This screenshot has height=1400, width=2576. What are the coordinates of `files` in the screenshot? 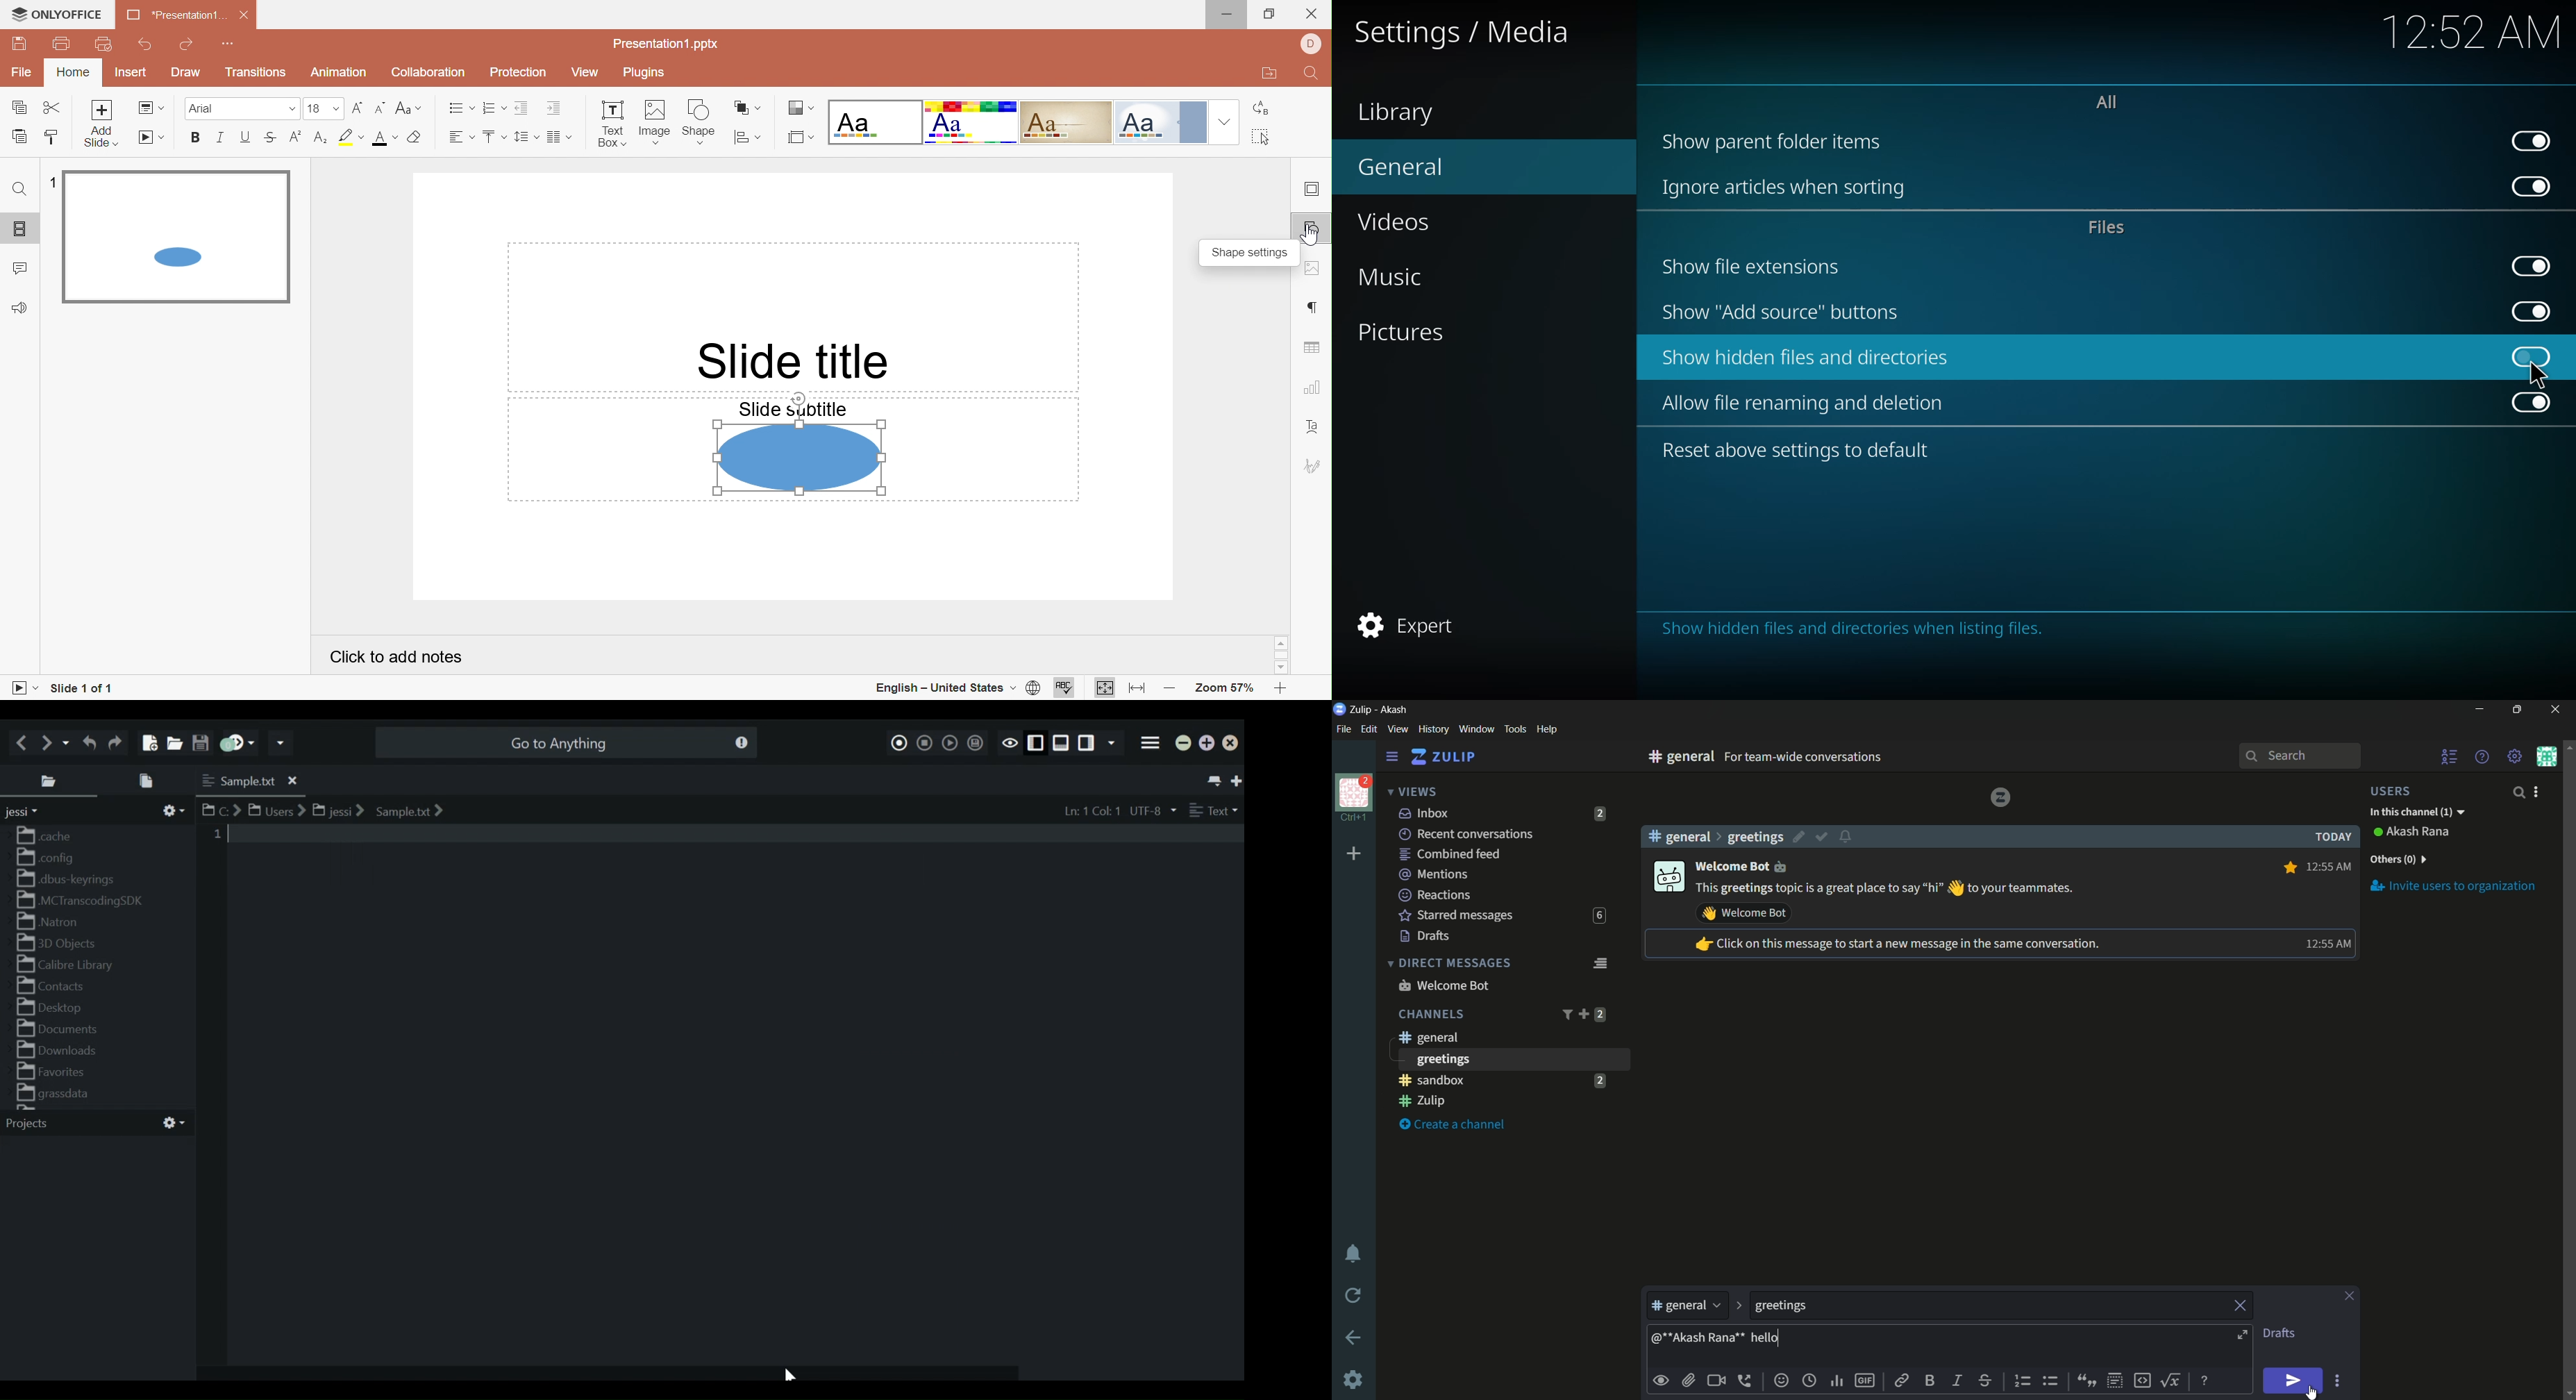 It's located at (2111, 226).